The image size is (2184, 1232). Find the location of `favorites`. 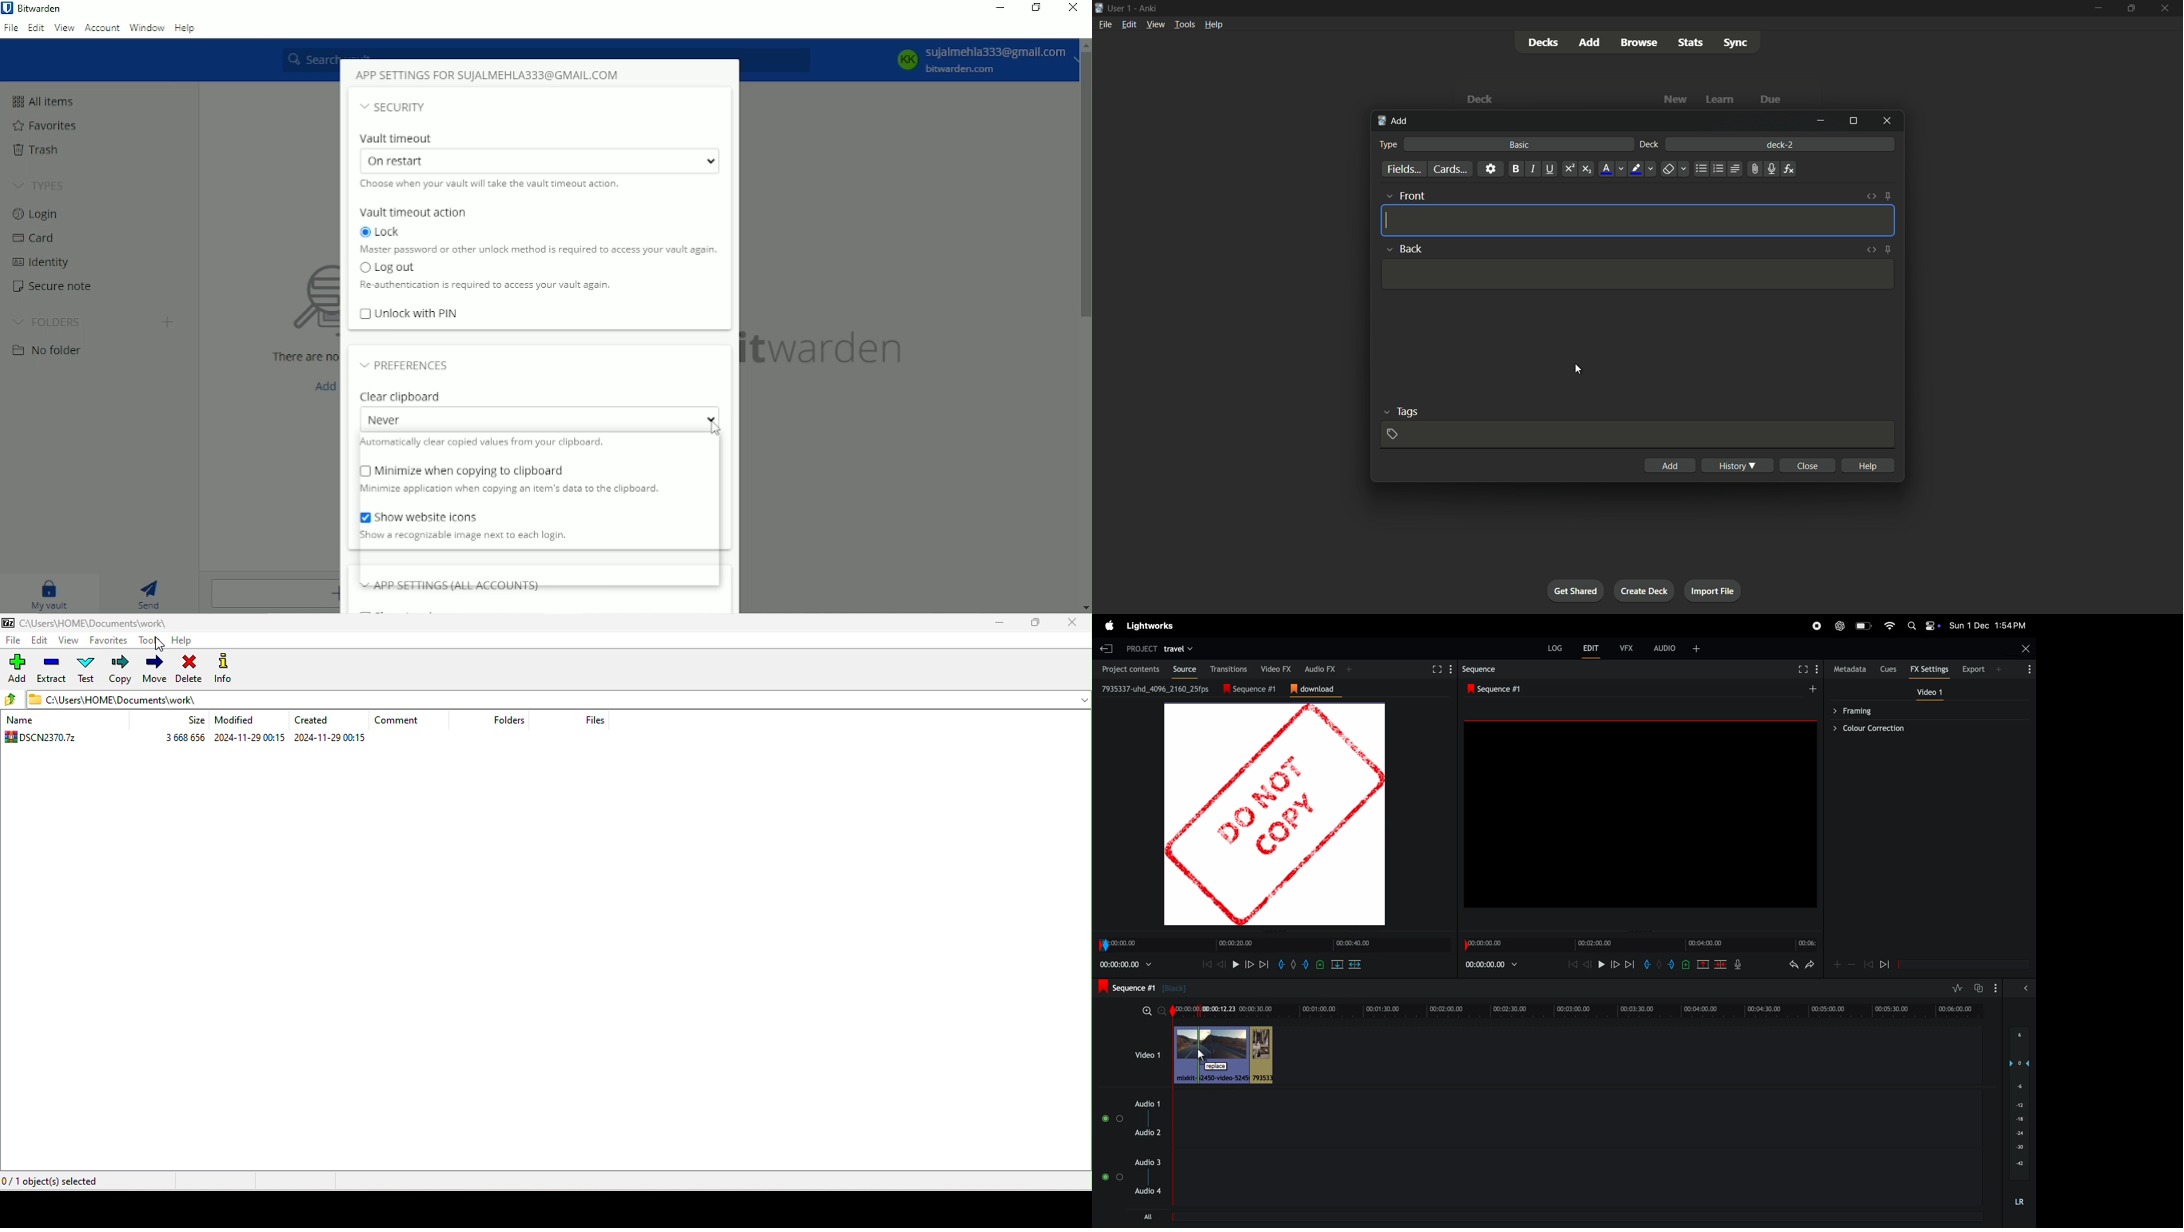

favorites is located at coordinates (111, 641).